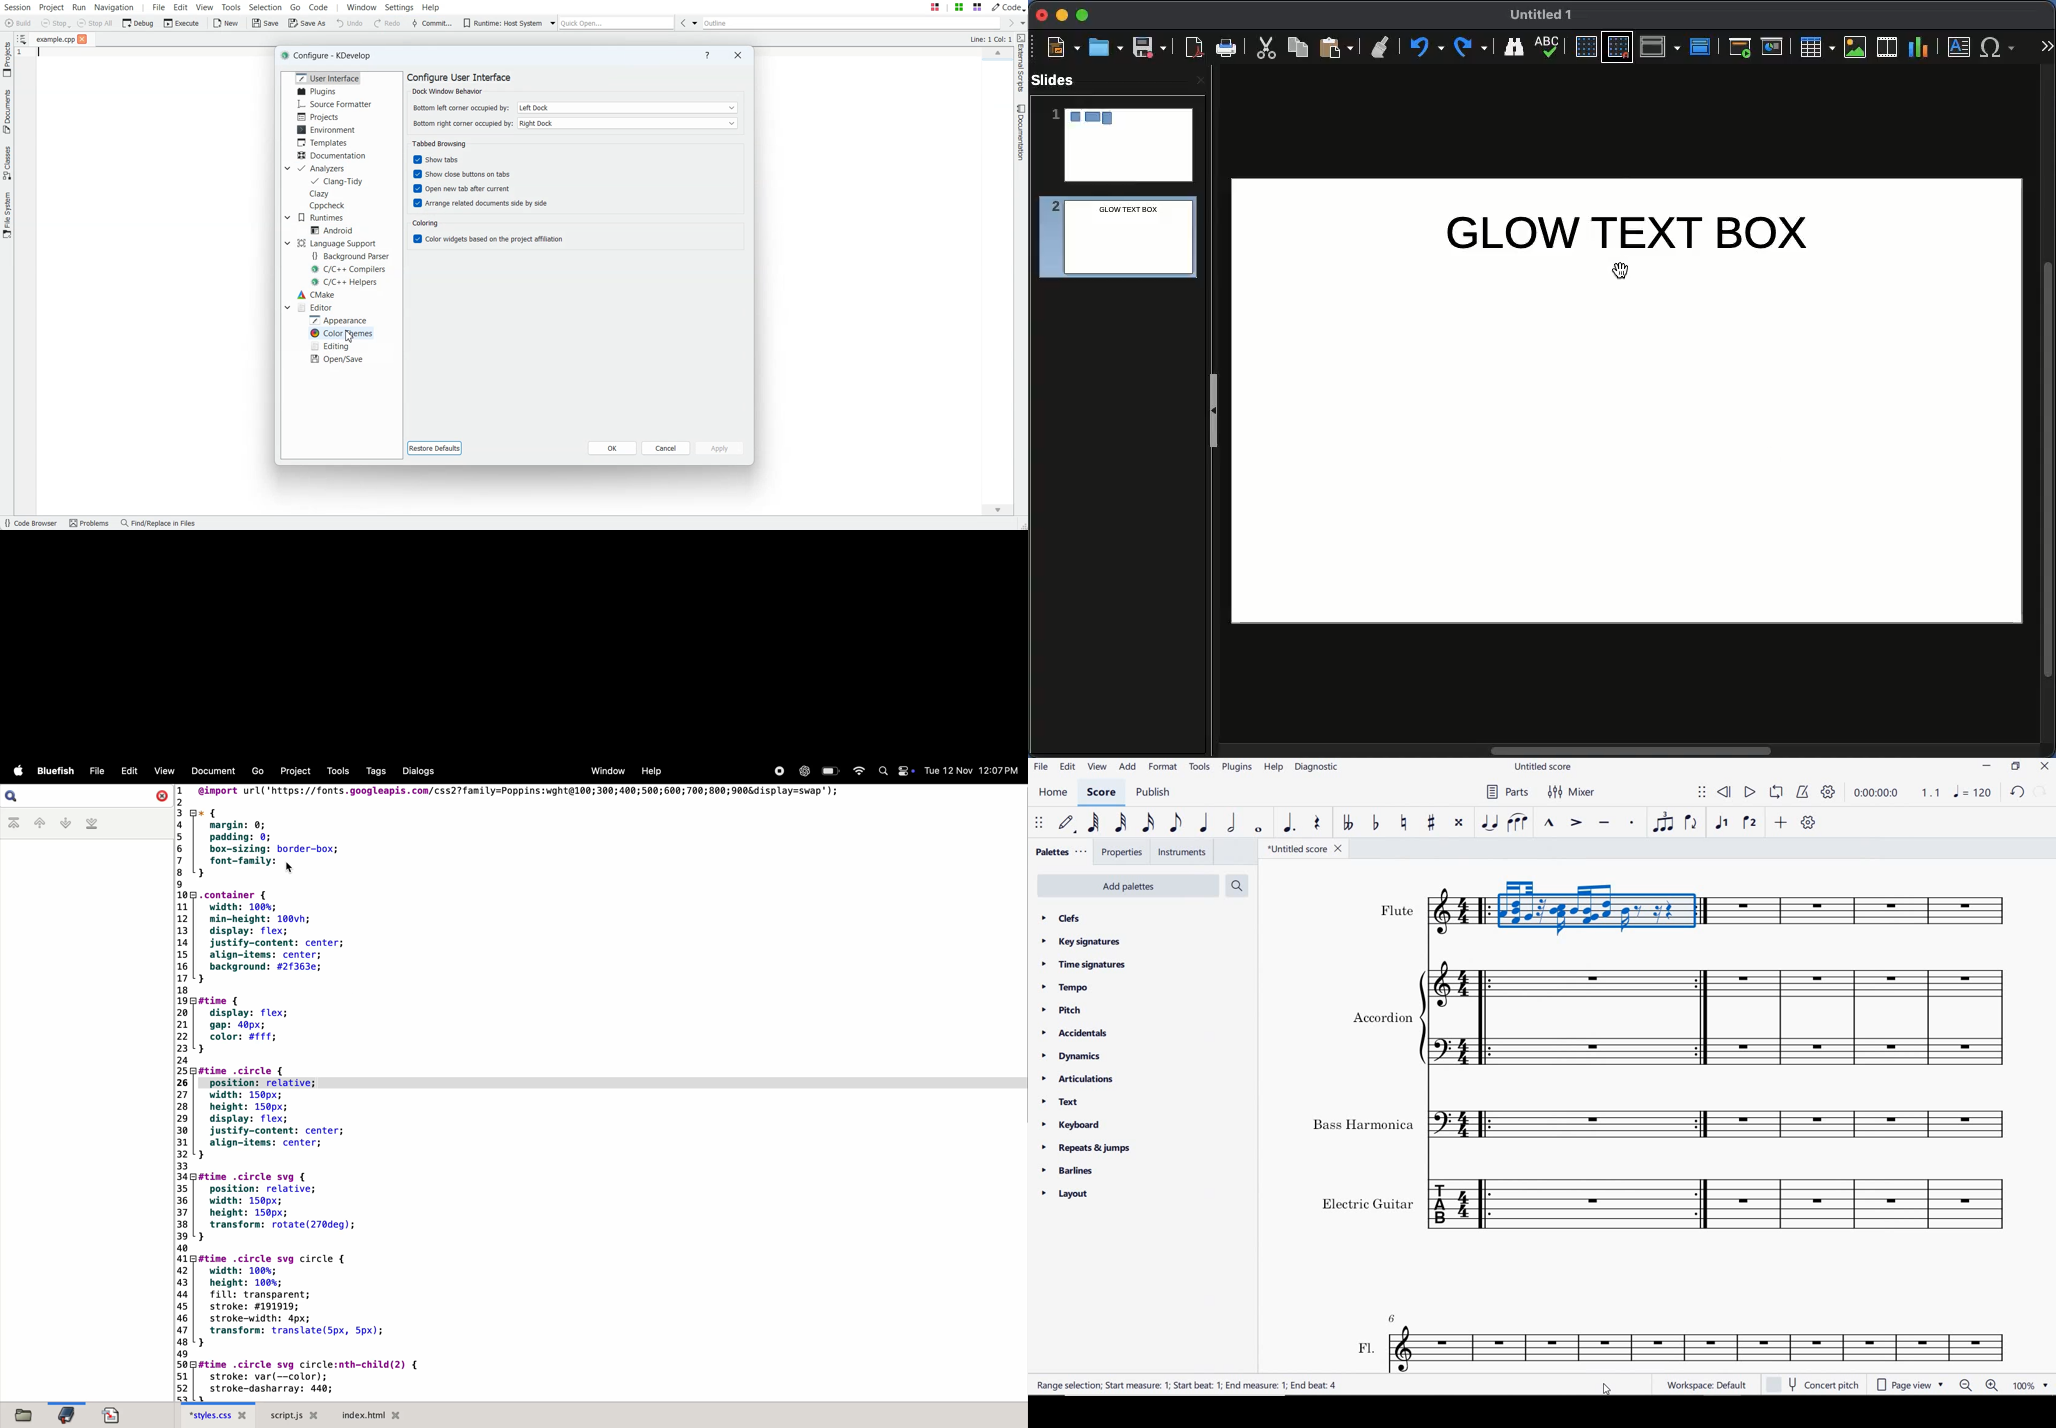 The height and width of the screenshot is (1428, 2072). Describe the element at coordinates (1809, 822) in the screenshot. I see `customize toolbar` at that location.